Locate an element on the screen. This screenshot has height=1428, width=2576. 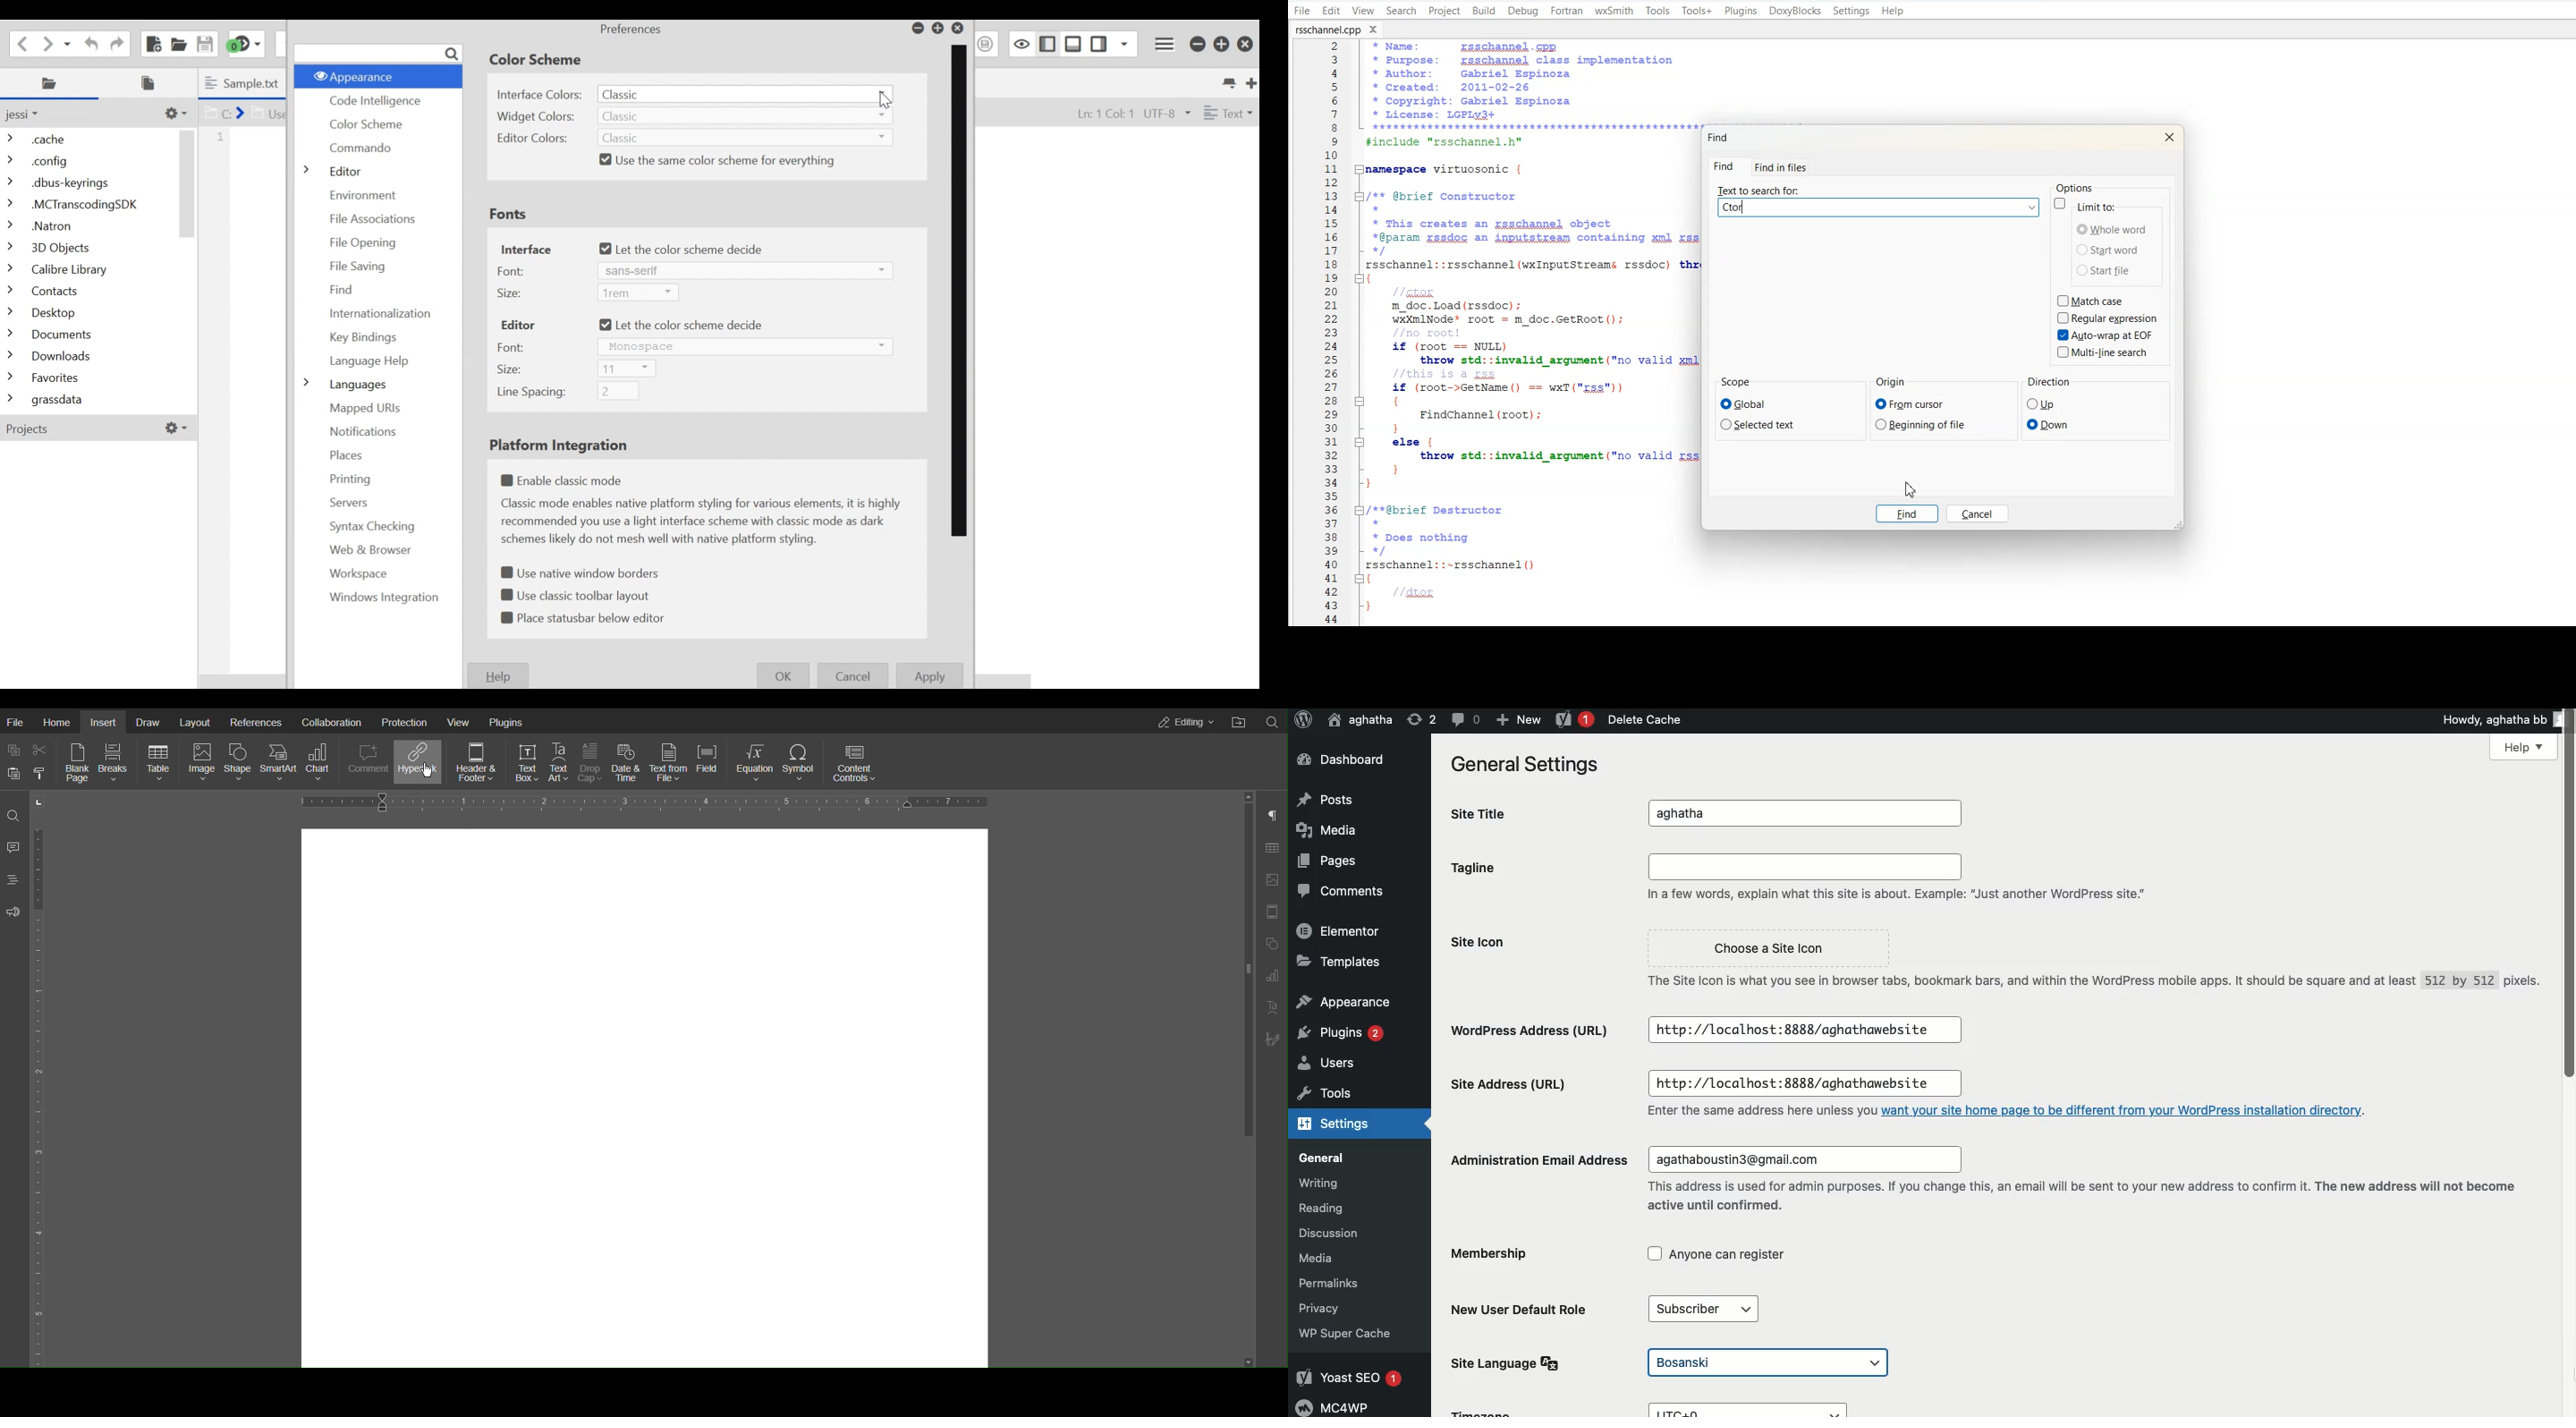
Site address url is located at coordinates (1513, 1087).